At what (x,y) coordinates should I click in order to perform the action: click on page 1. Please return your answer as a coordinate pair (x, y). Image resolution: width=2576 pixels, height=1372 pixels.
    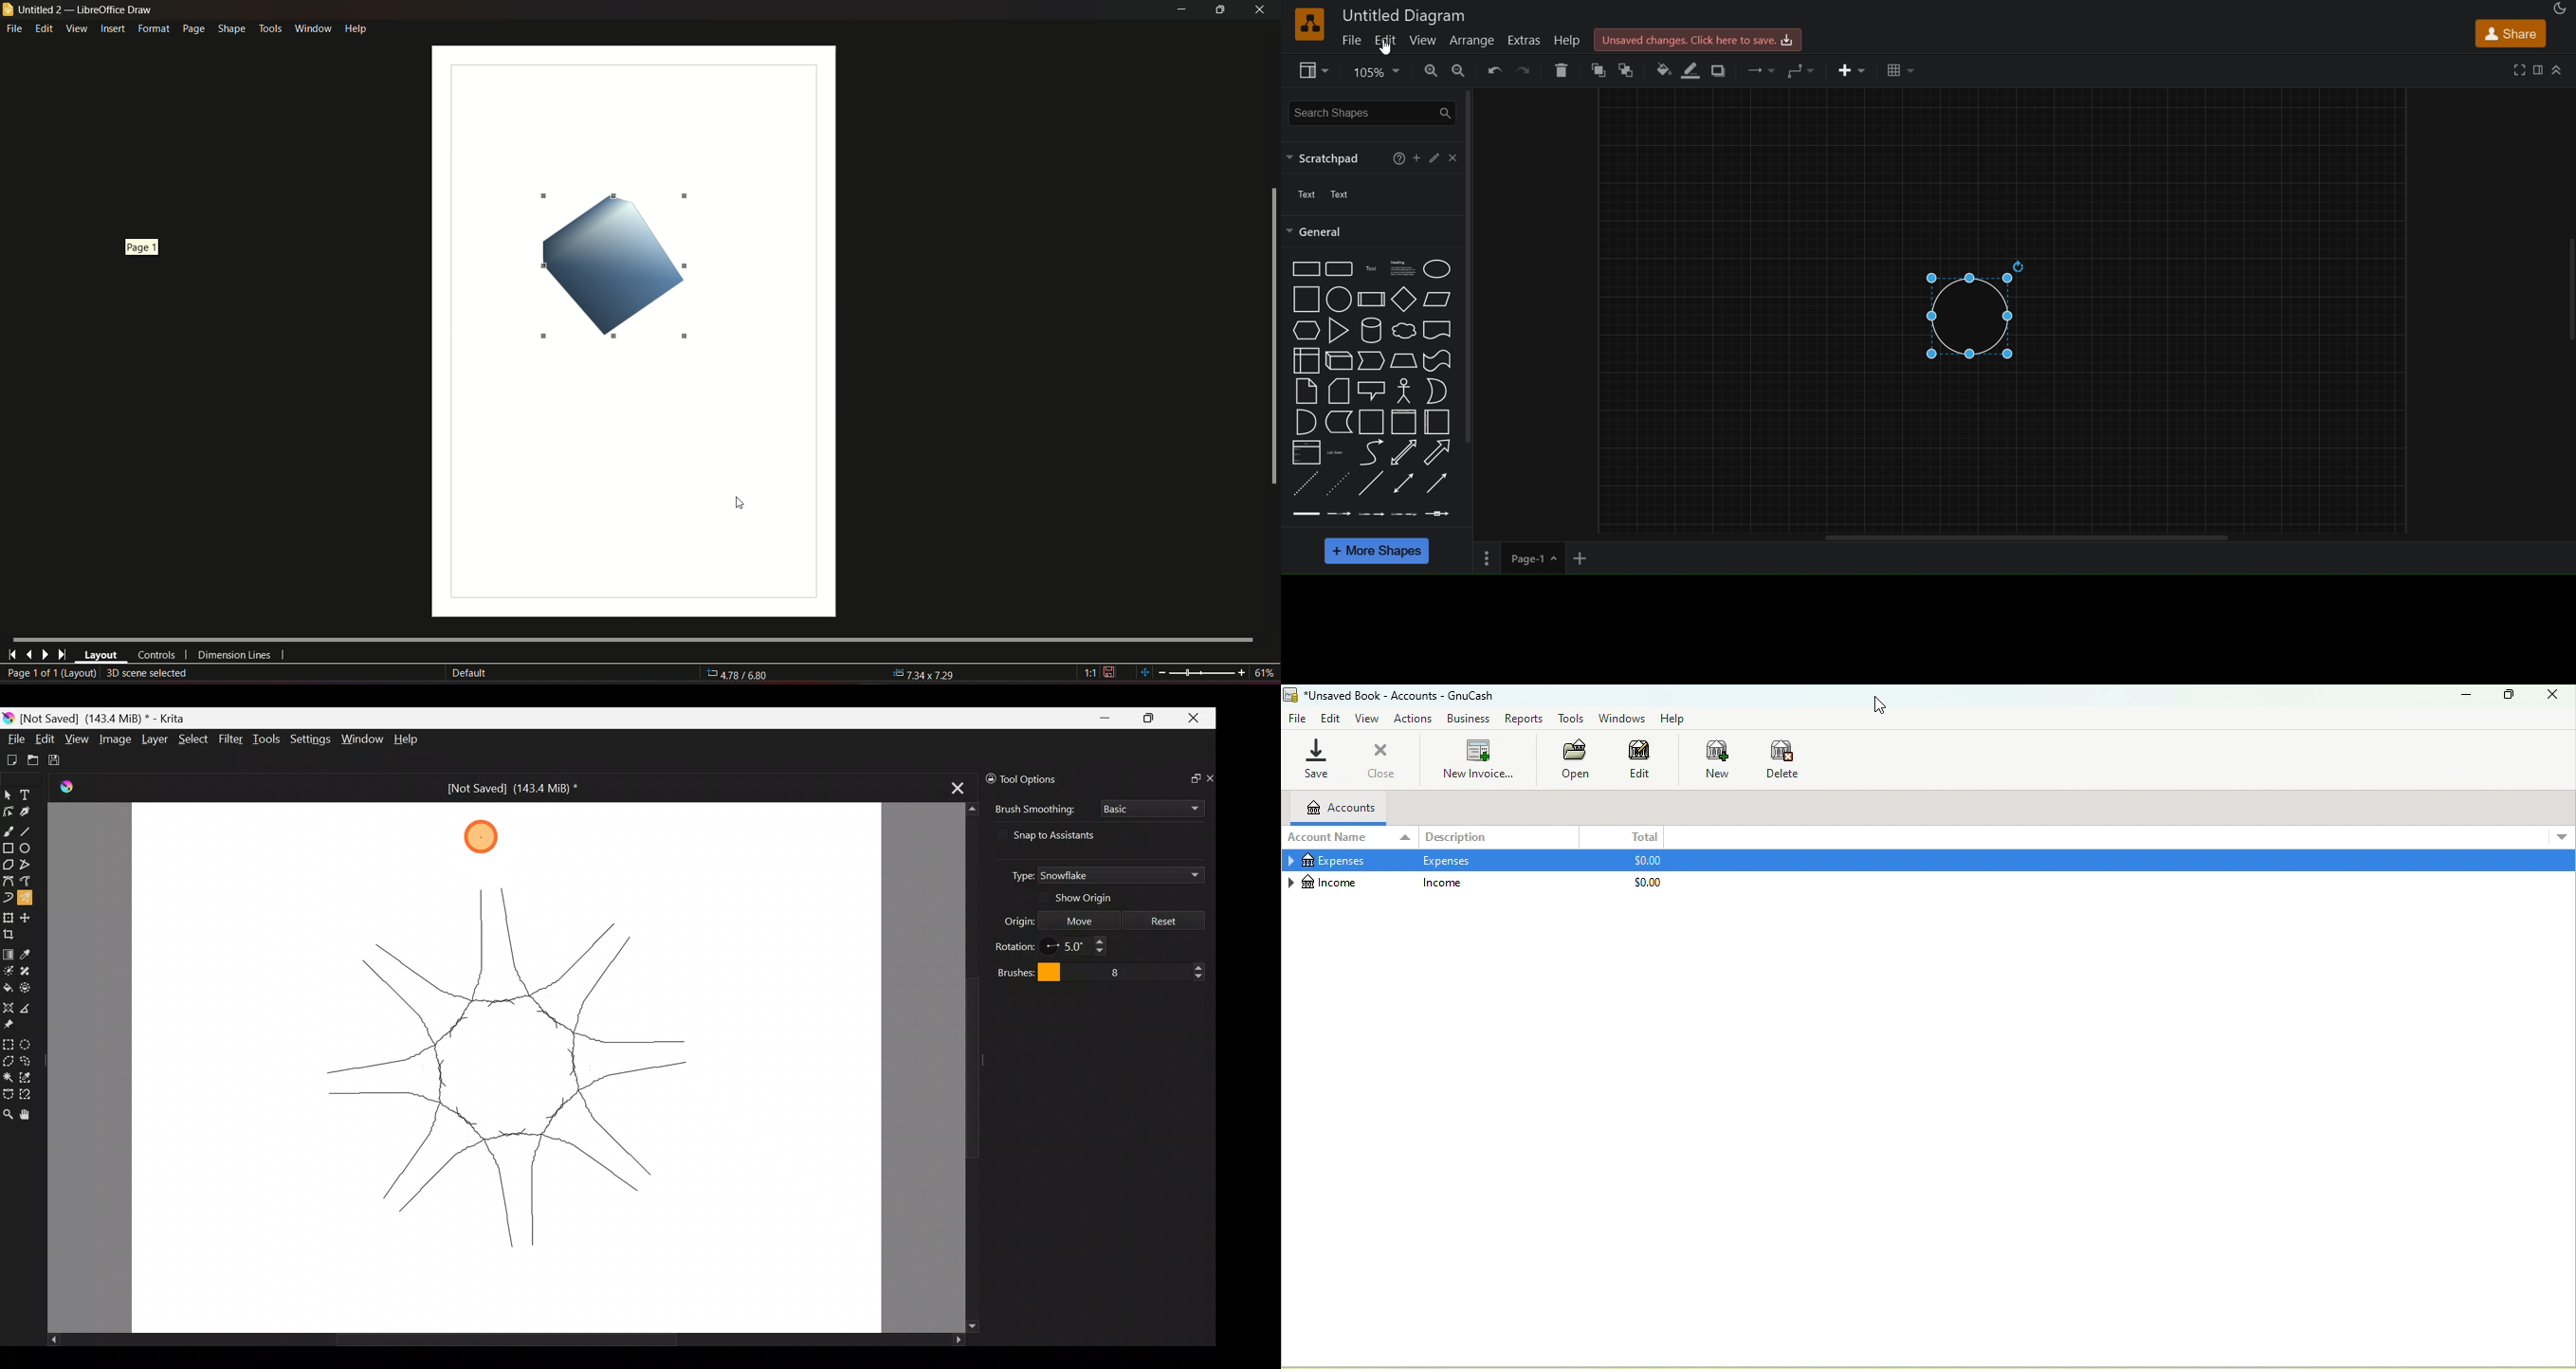
    Looking at the image, I should click on (1521, 558).